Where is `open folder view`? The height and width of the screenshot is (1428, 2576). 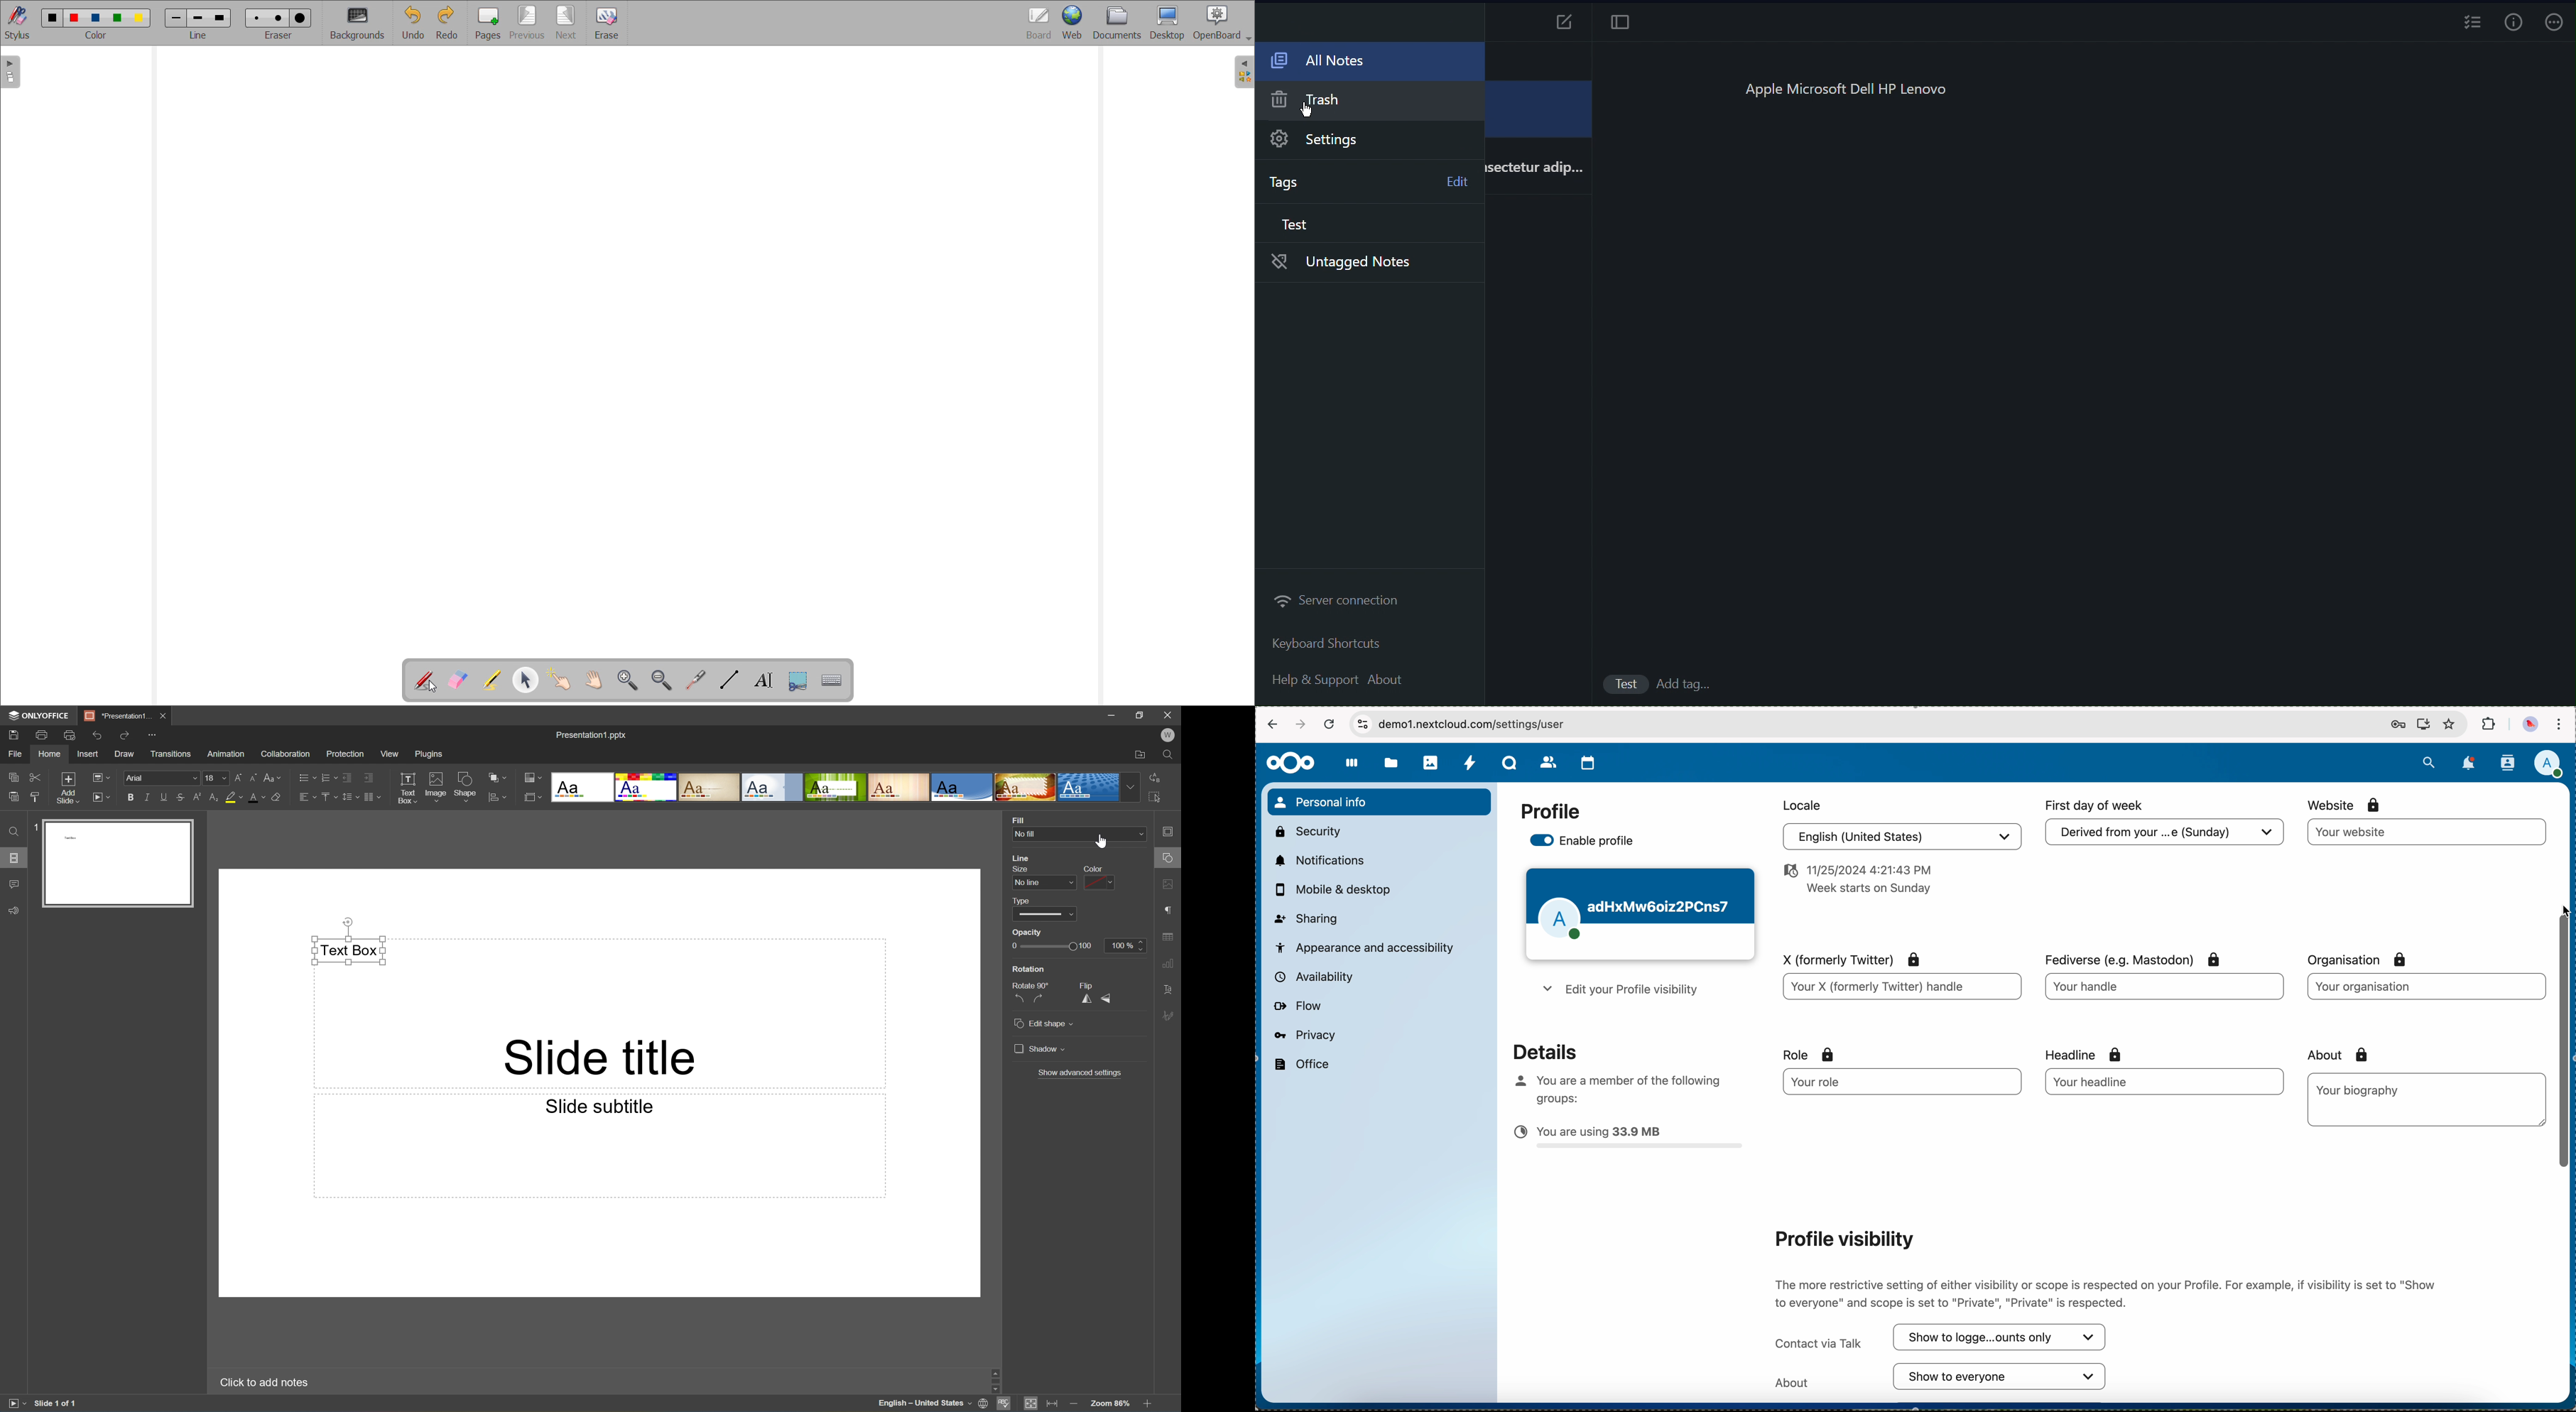
open folder view is located at coordinates (1244, 72).